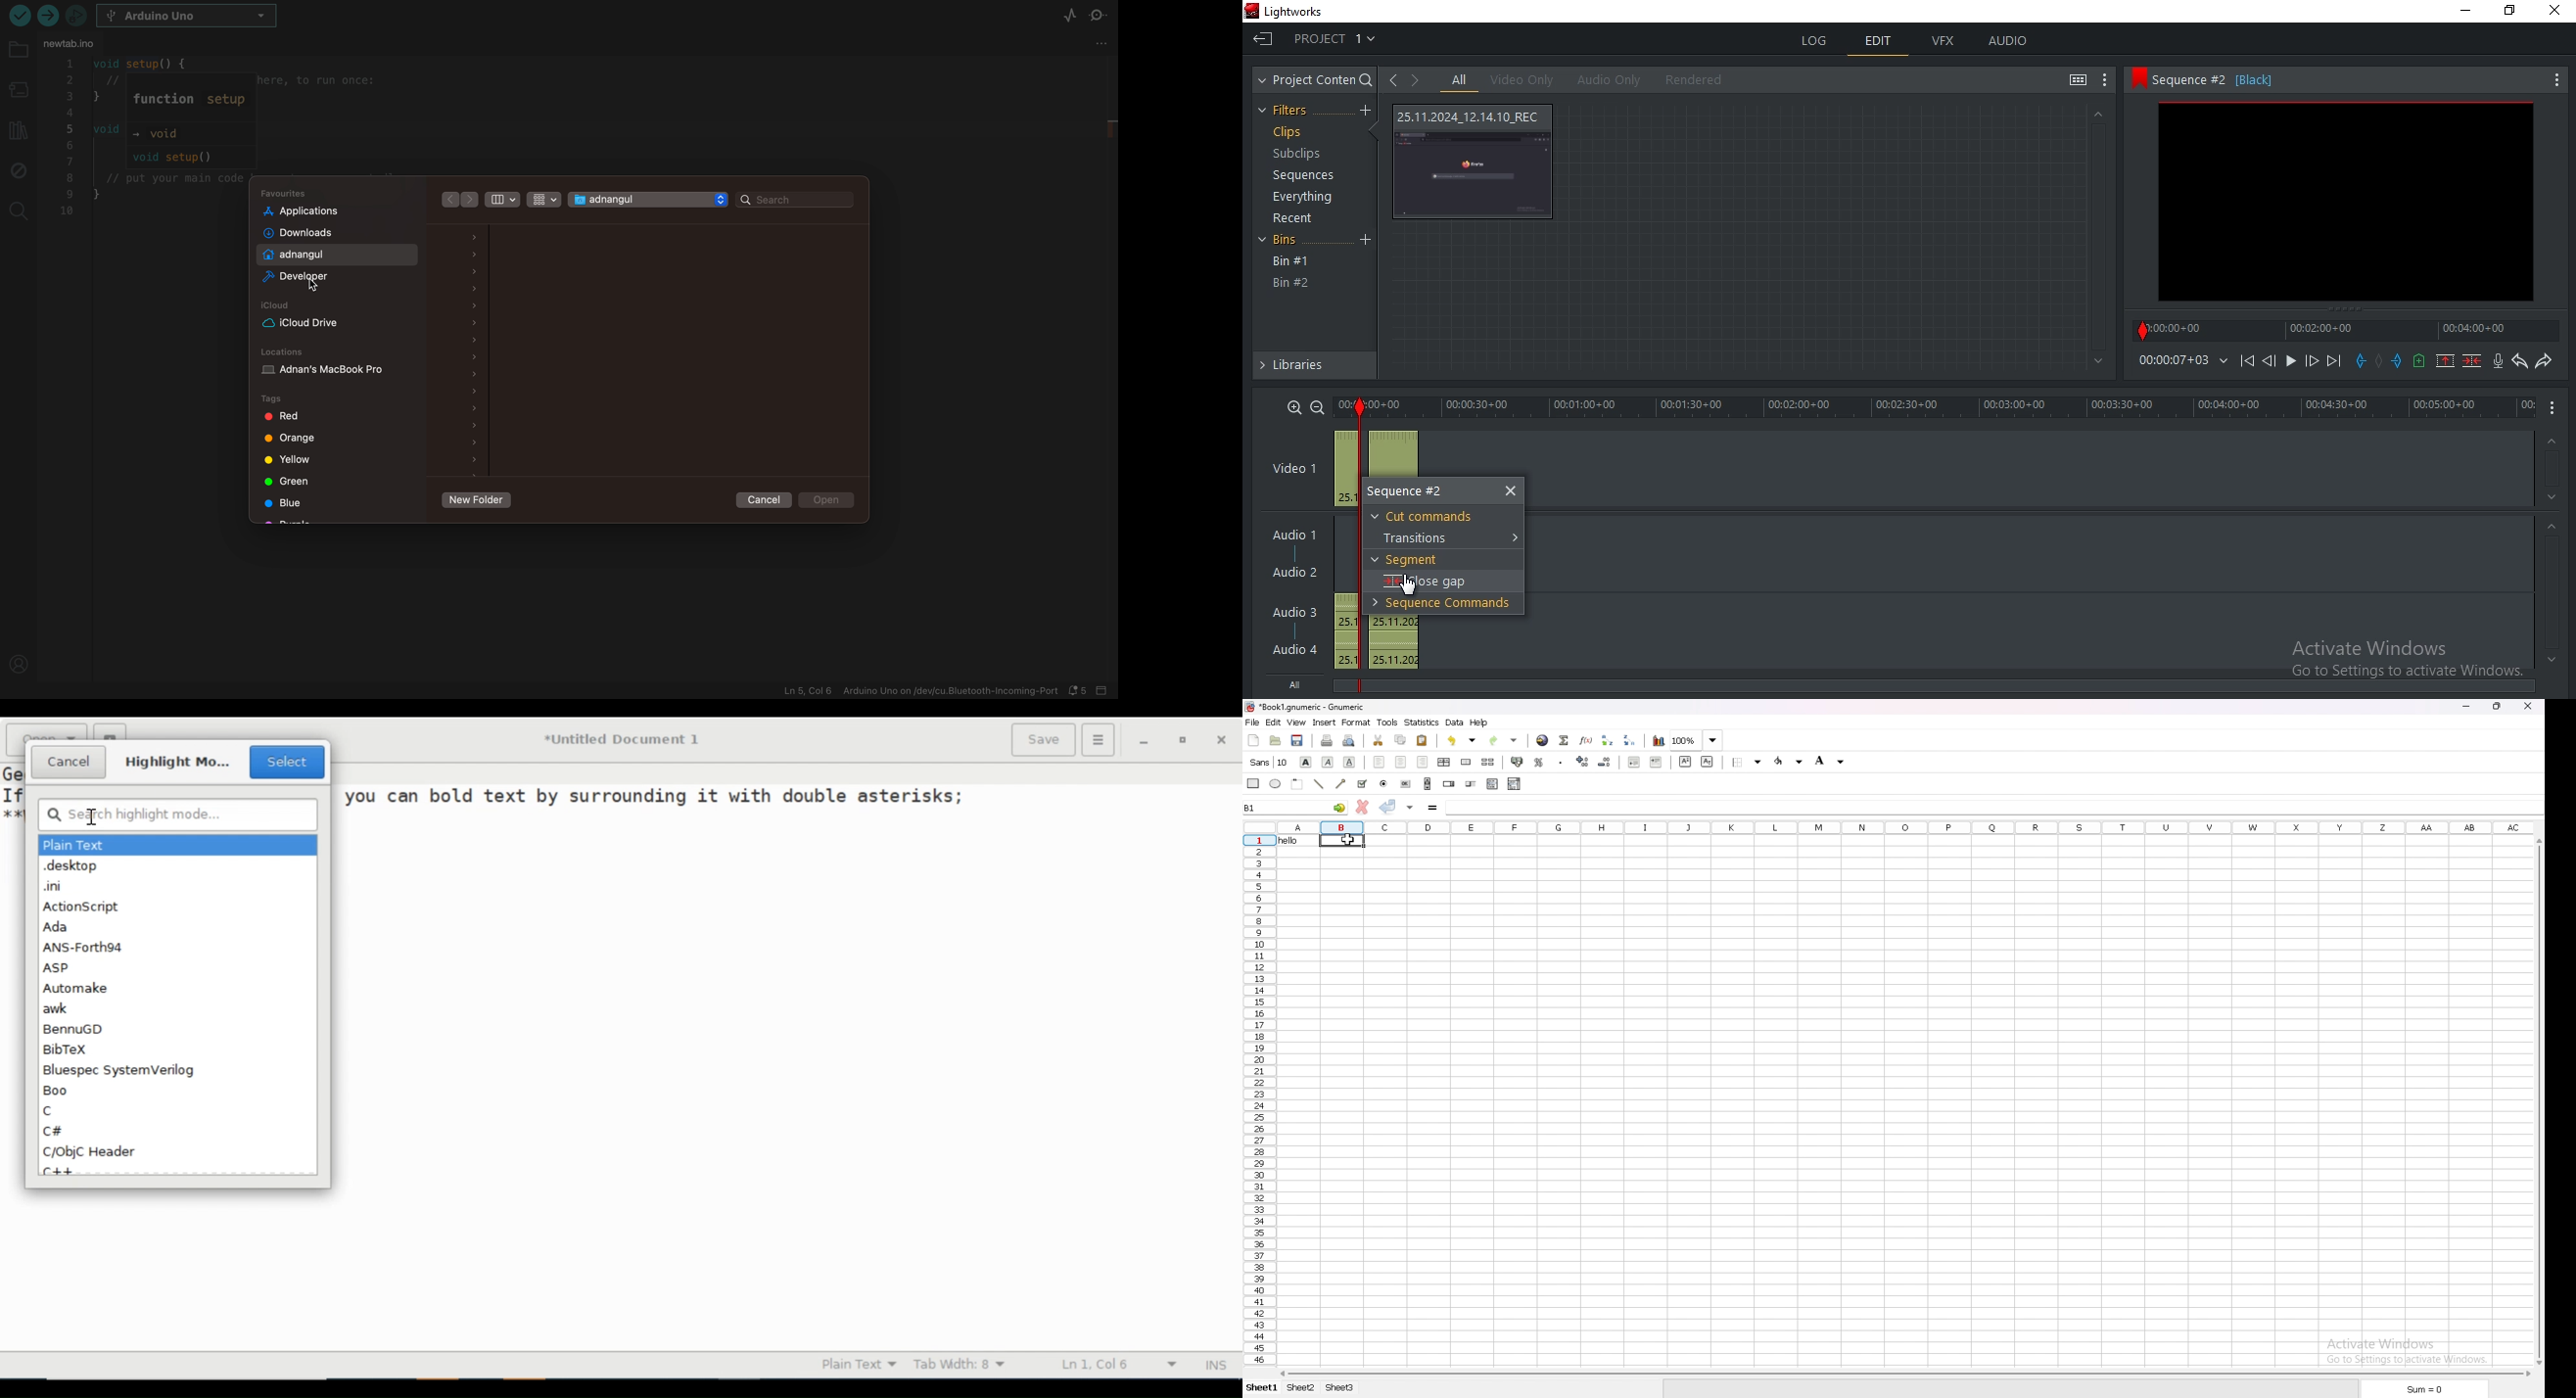 This screenshot has width=2576, height=1400. Describe the element at coordinates (285, 352) in the screenshot. I see `locations` at that location.